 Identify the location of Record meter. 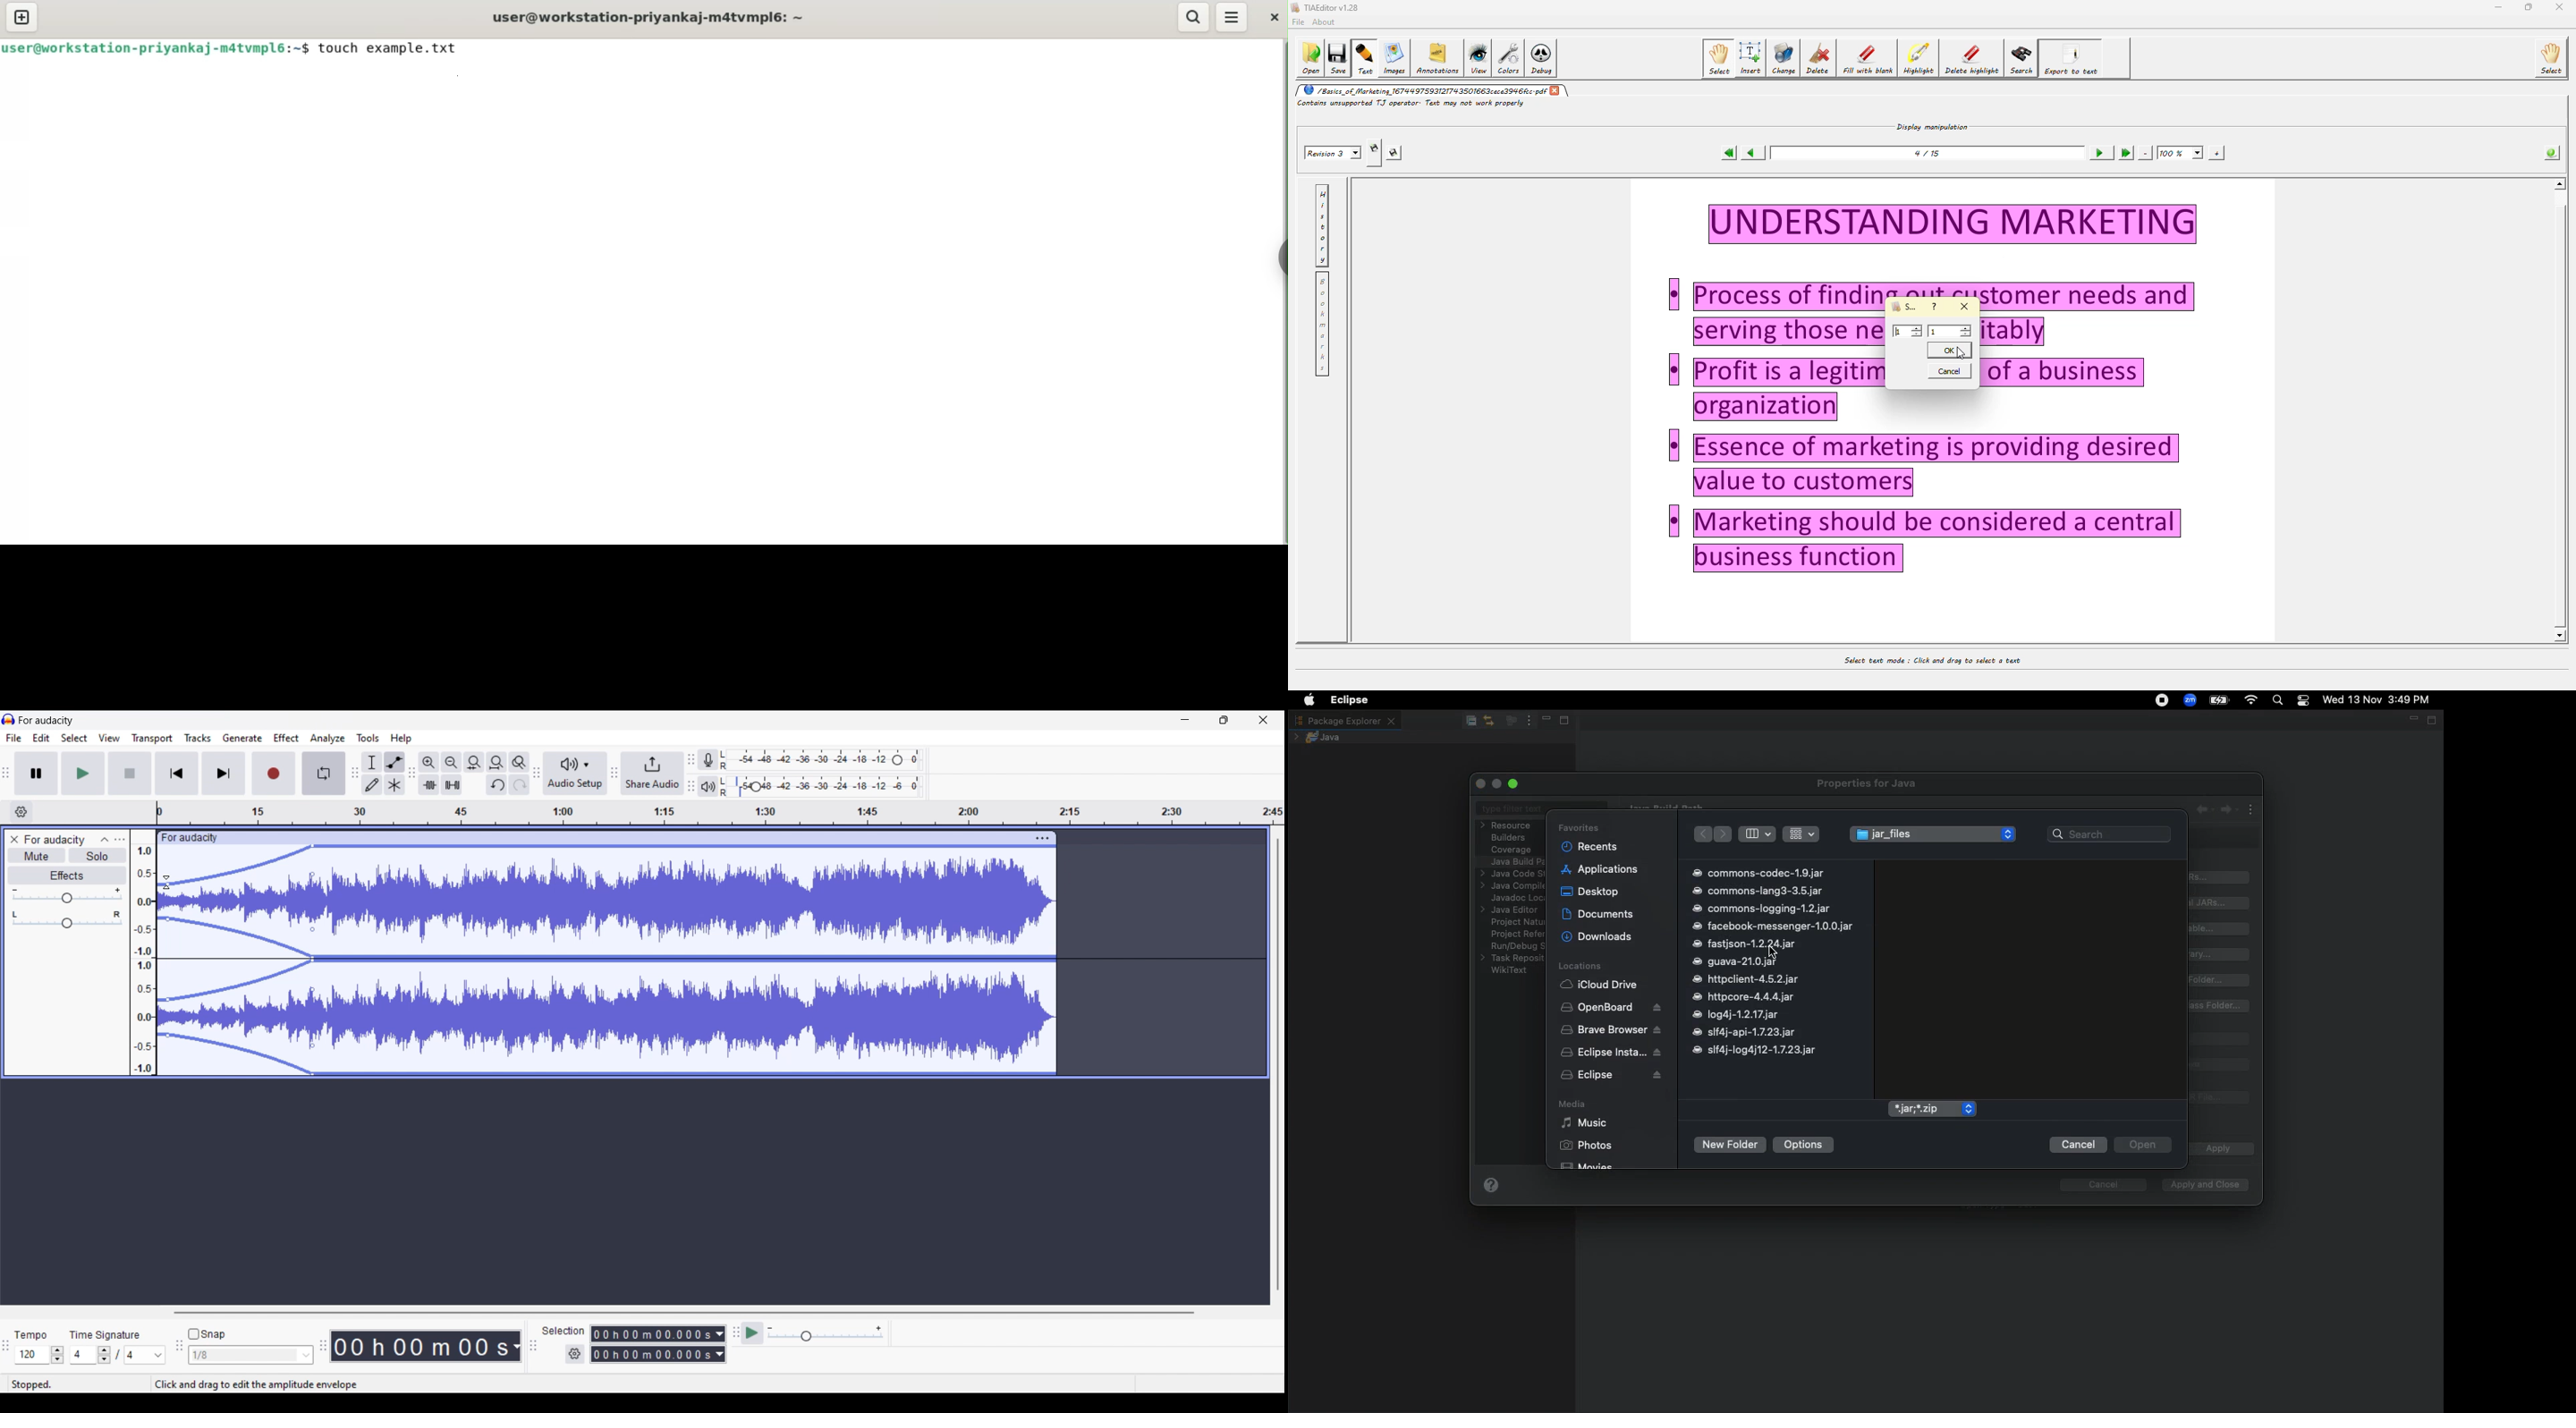
(708, 759).